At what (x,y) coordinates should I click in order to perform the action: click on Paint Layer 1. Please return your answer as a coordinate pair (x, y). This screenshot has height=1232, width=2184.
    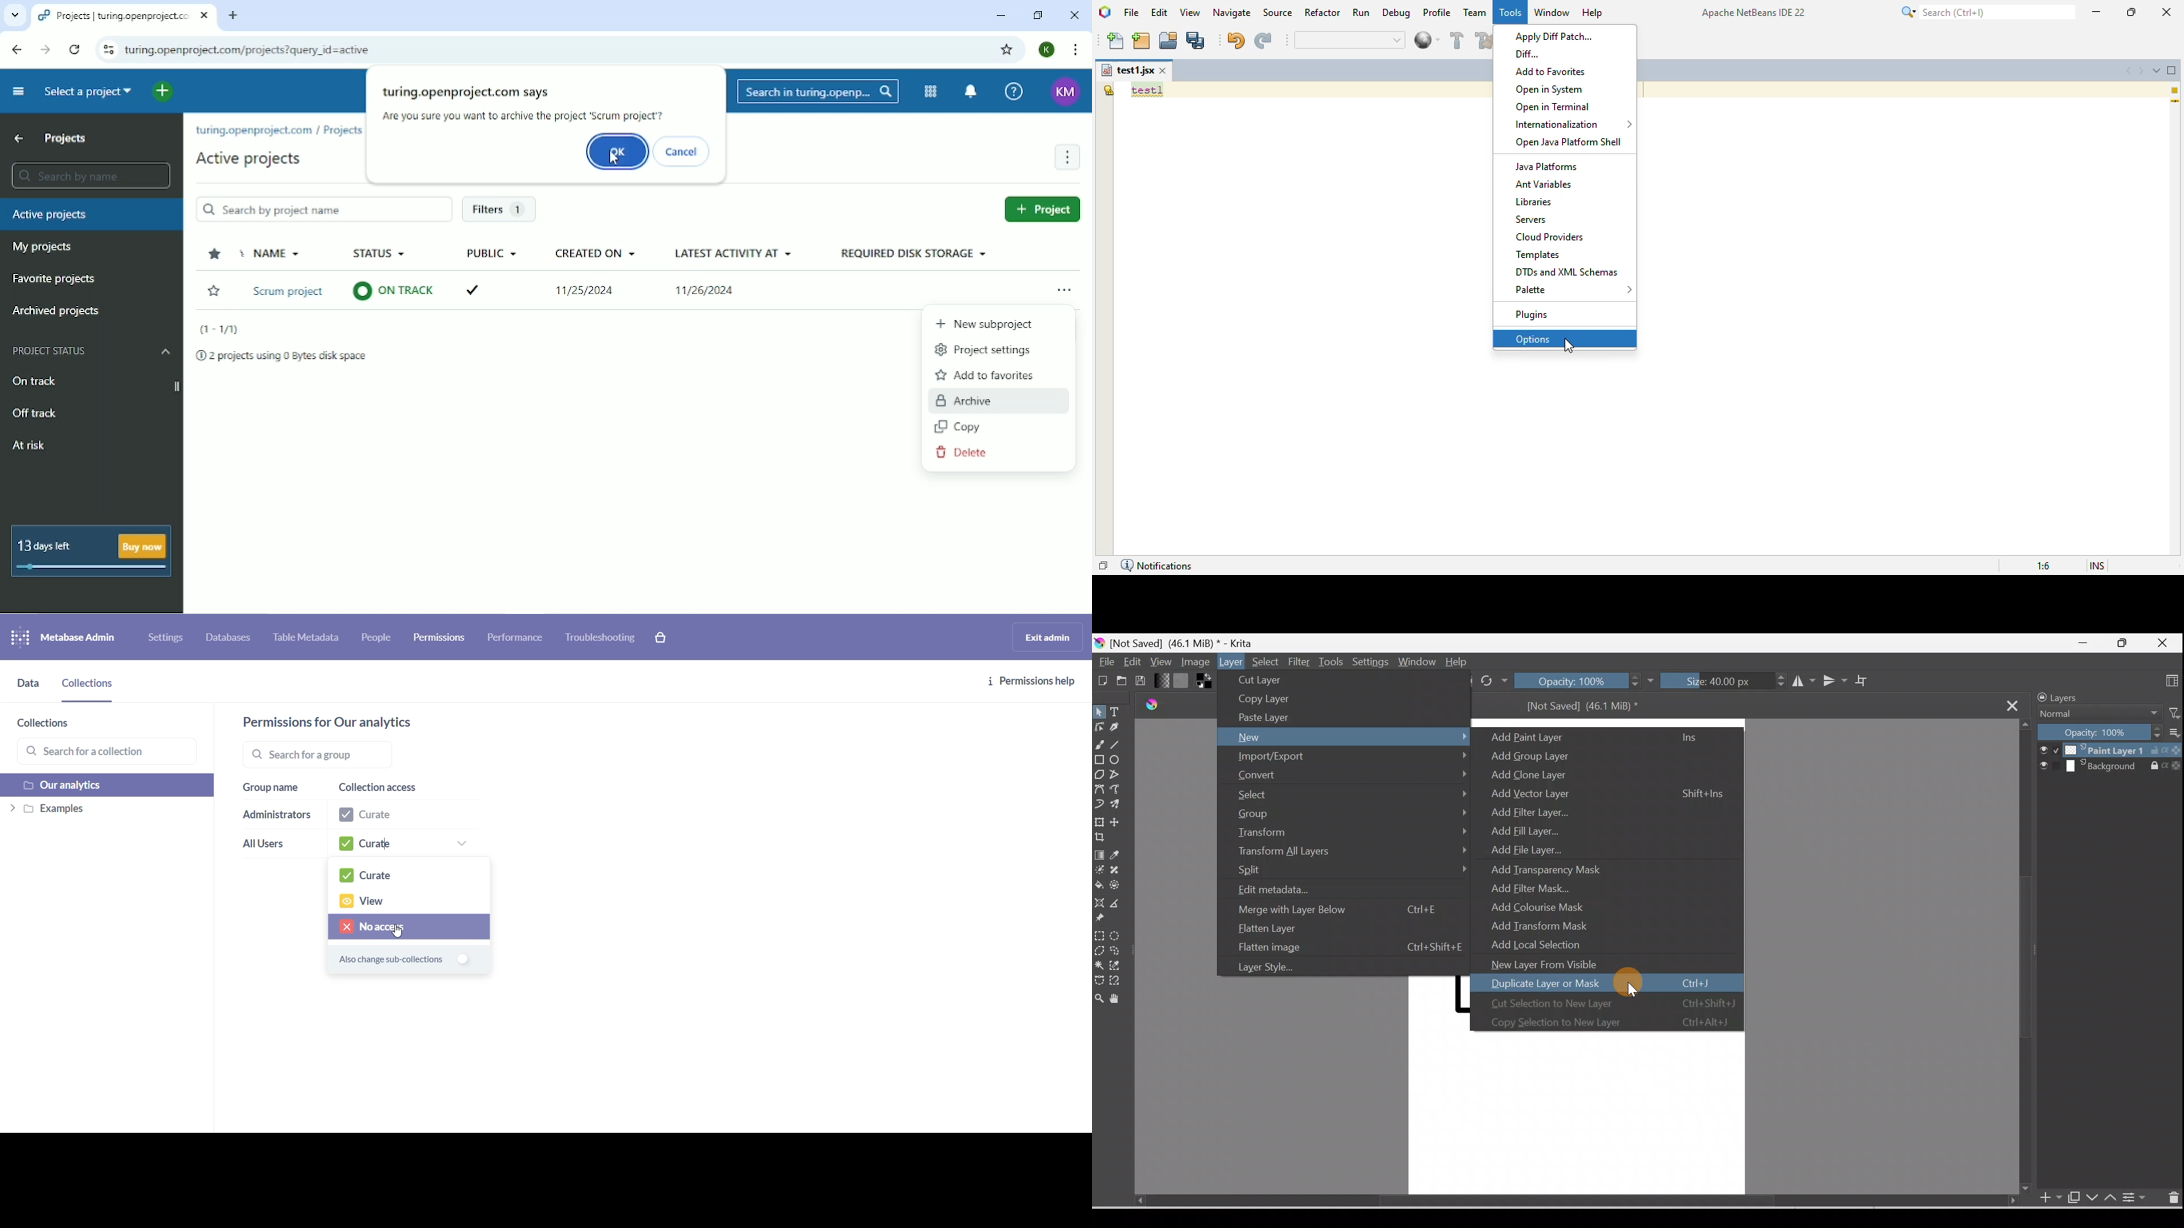
    Looking at the image, I should click on (2110, 750).